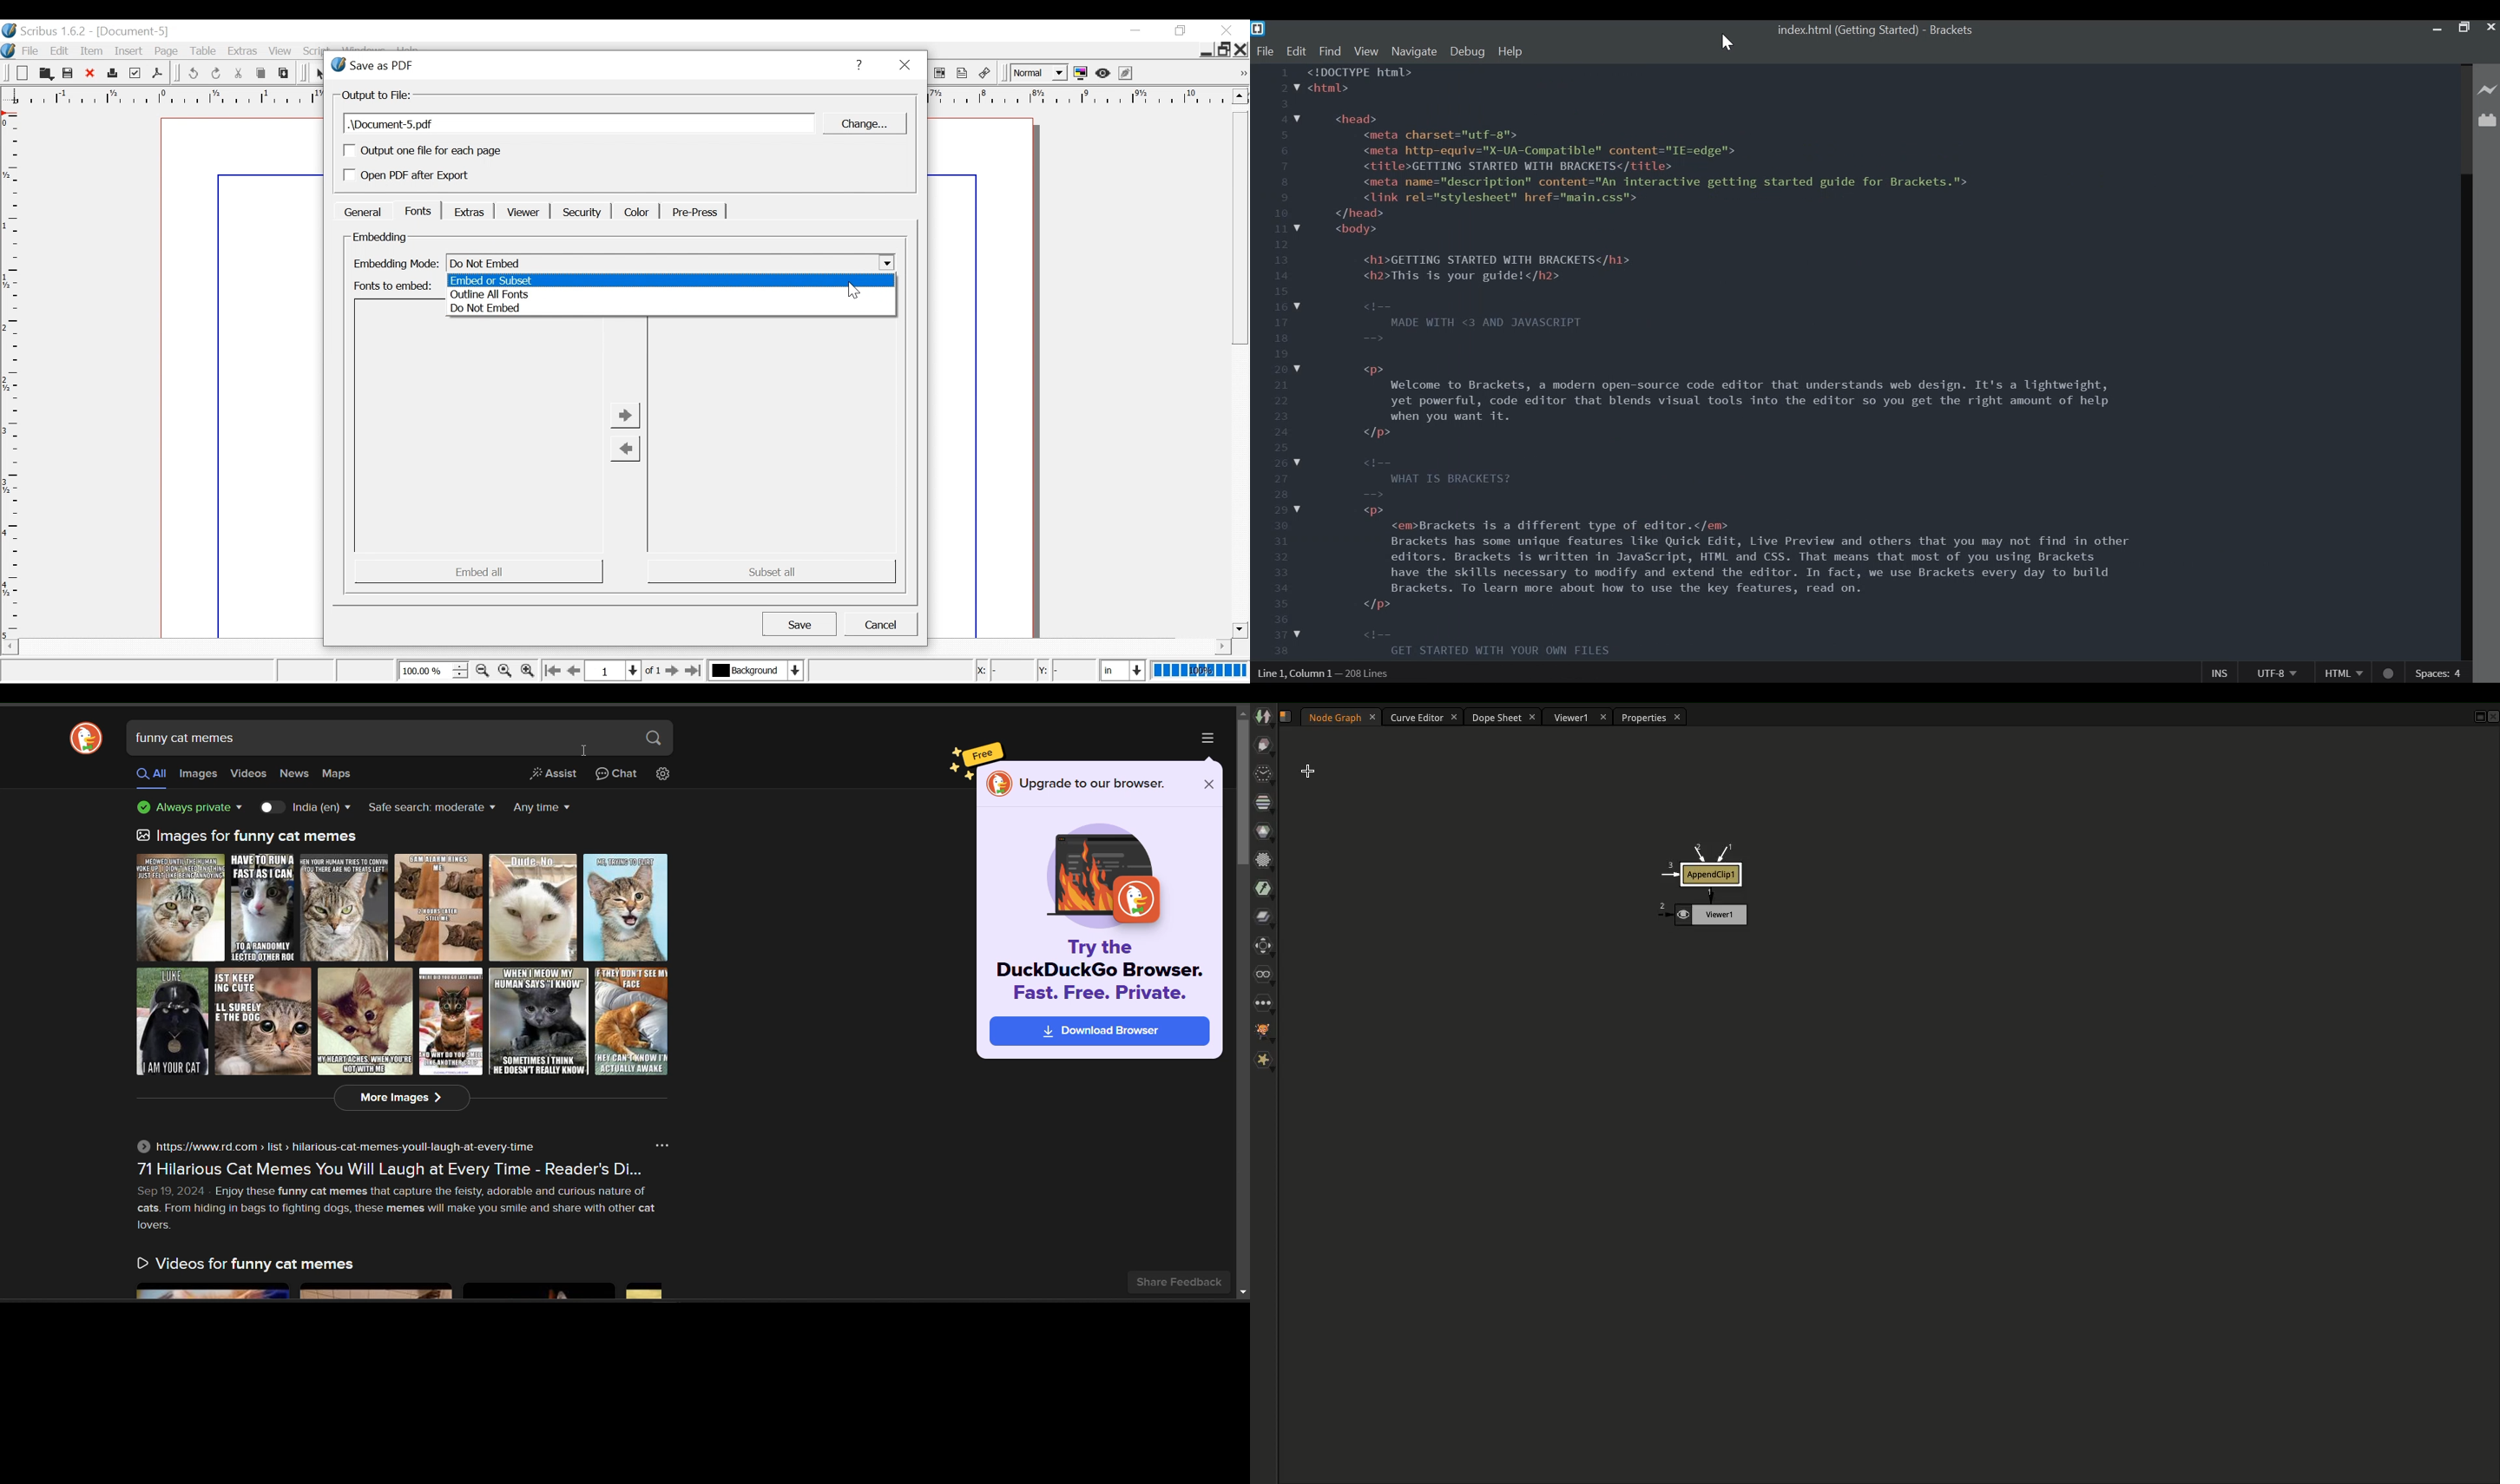  Describe the element at coordinates (857, 64) in the screenshot. I see `Help` at that location.